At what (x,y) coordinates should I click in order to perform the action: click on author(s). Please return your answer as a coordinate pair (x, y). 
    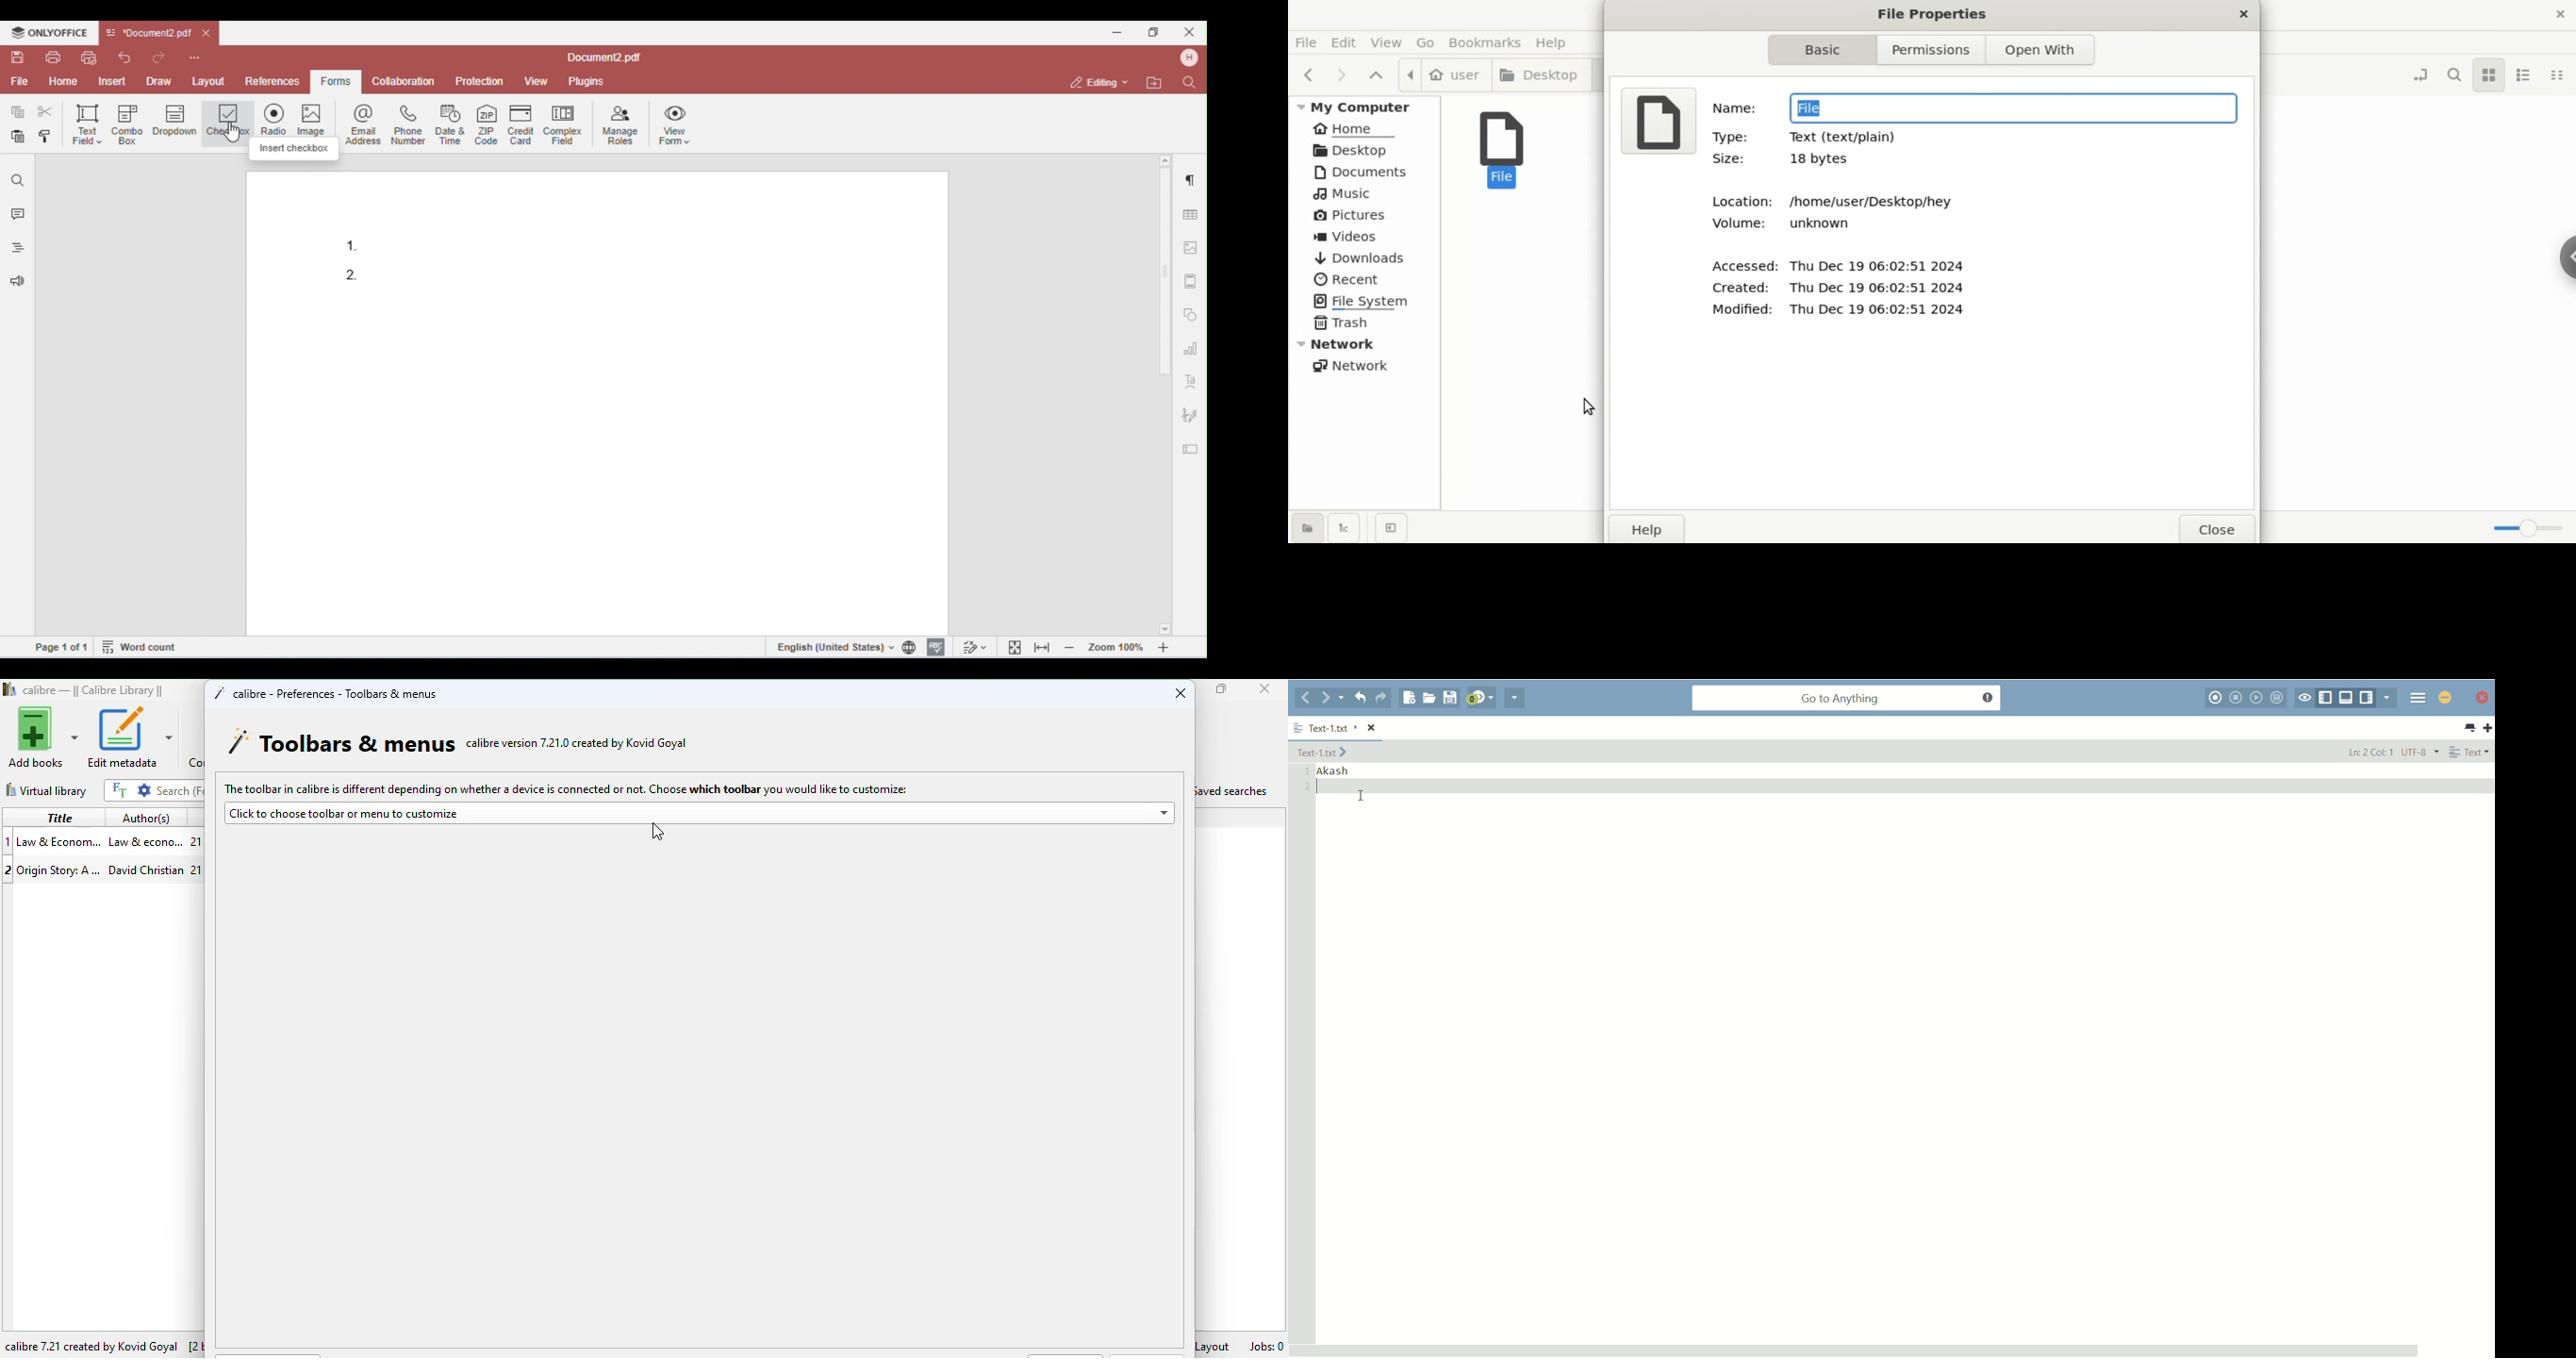
    Looking at the image, I should click on (146, 819).